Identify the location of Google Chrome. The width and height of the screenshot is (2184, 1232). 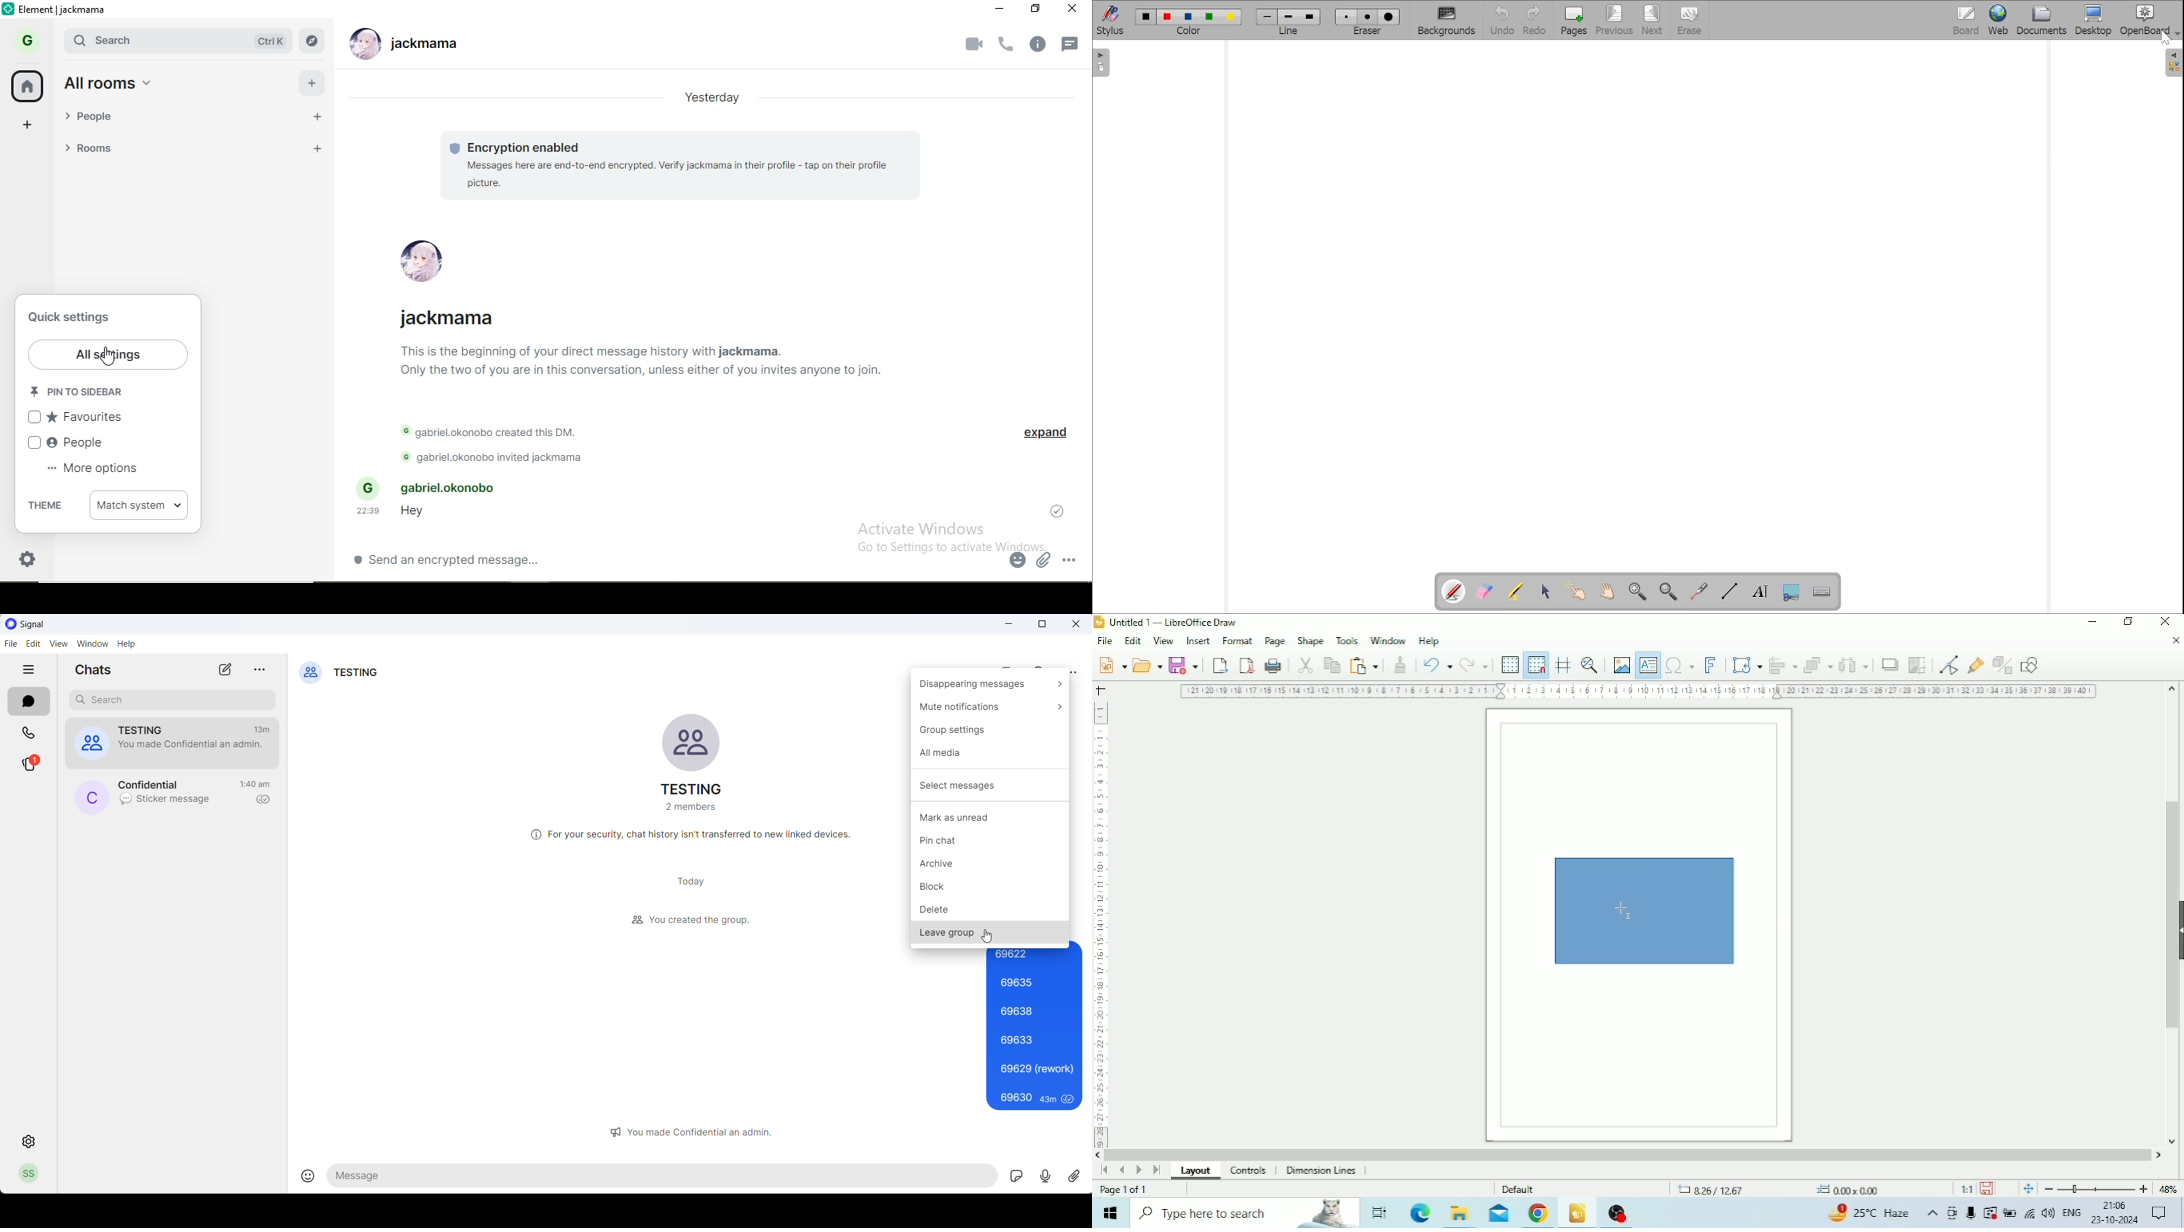
(1539, 1213).